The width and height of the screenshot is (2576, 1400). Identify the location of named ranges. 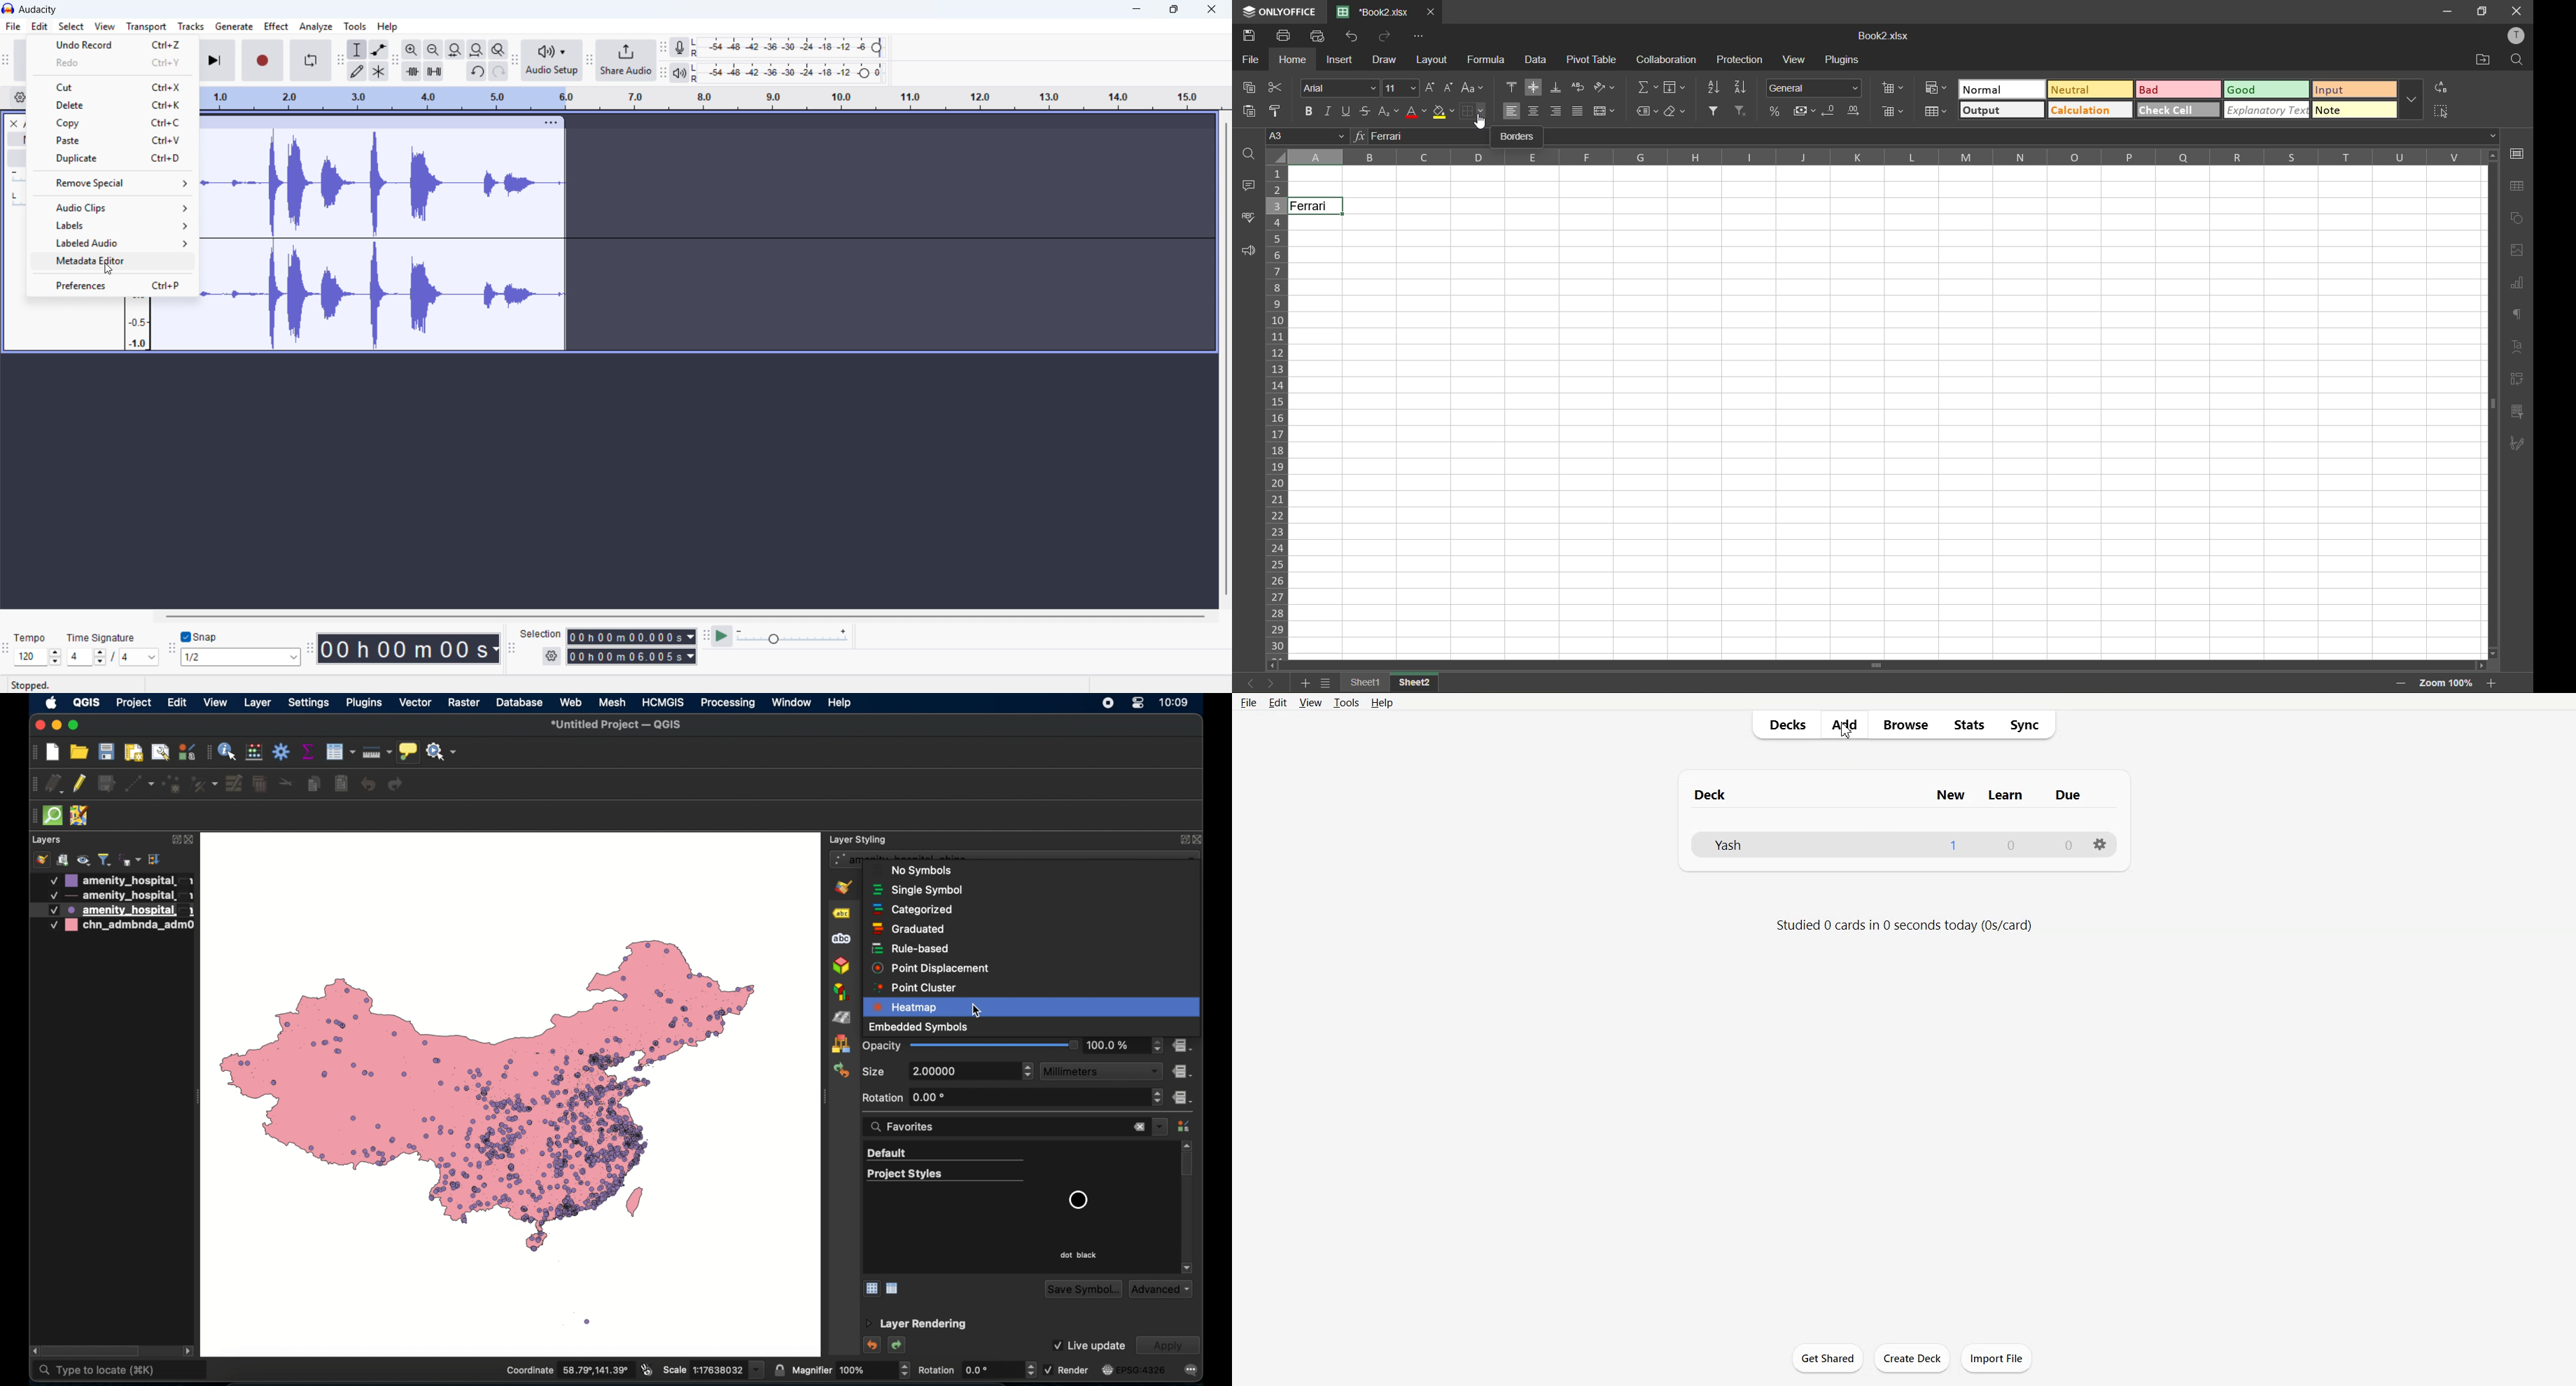
(1648, 112).